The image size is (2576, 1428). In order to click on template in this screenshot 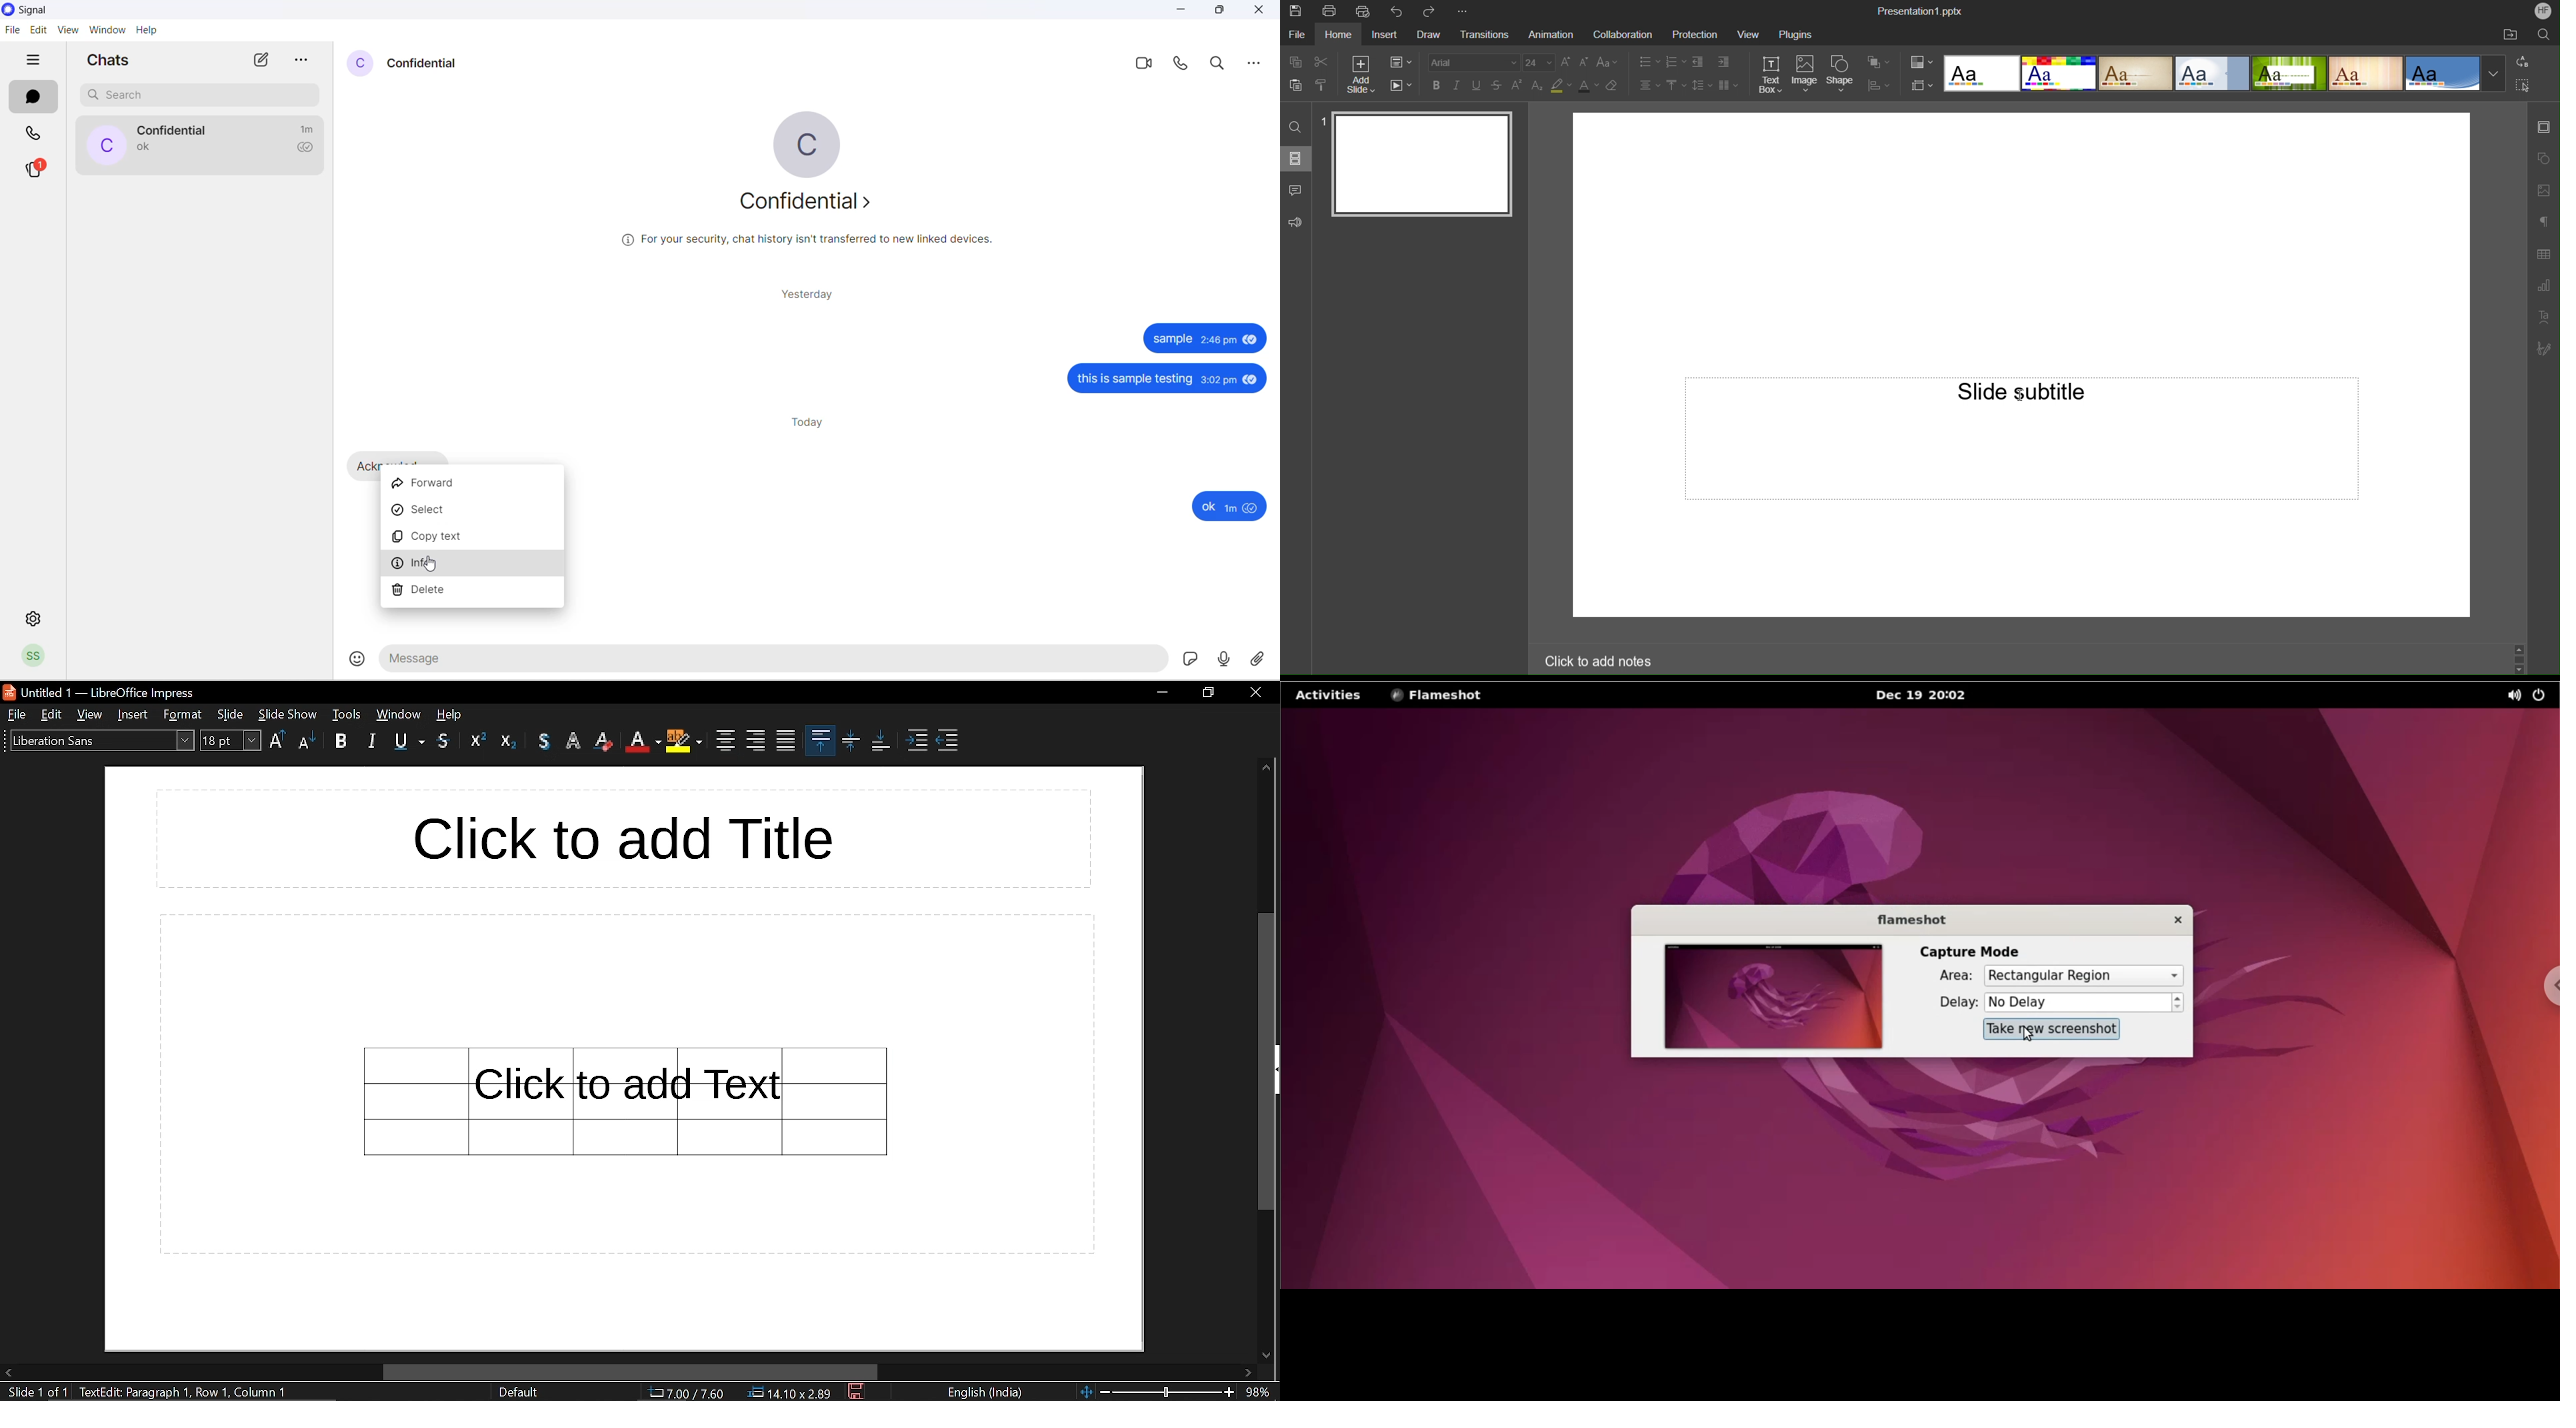, I will do `click(2057, 73)`.